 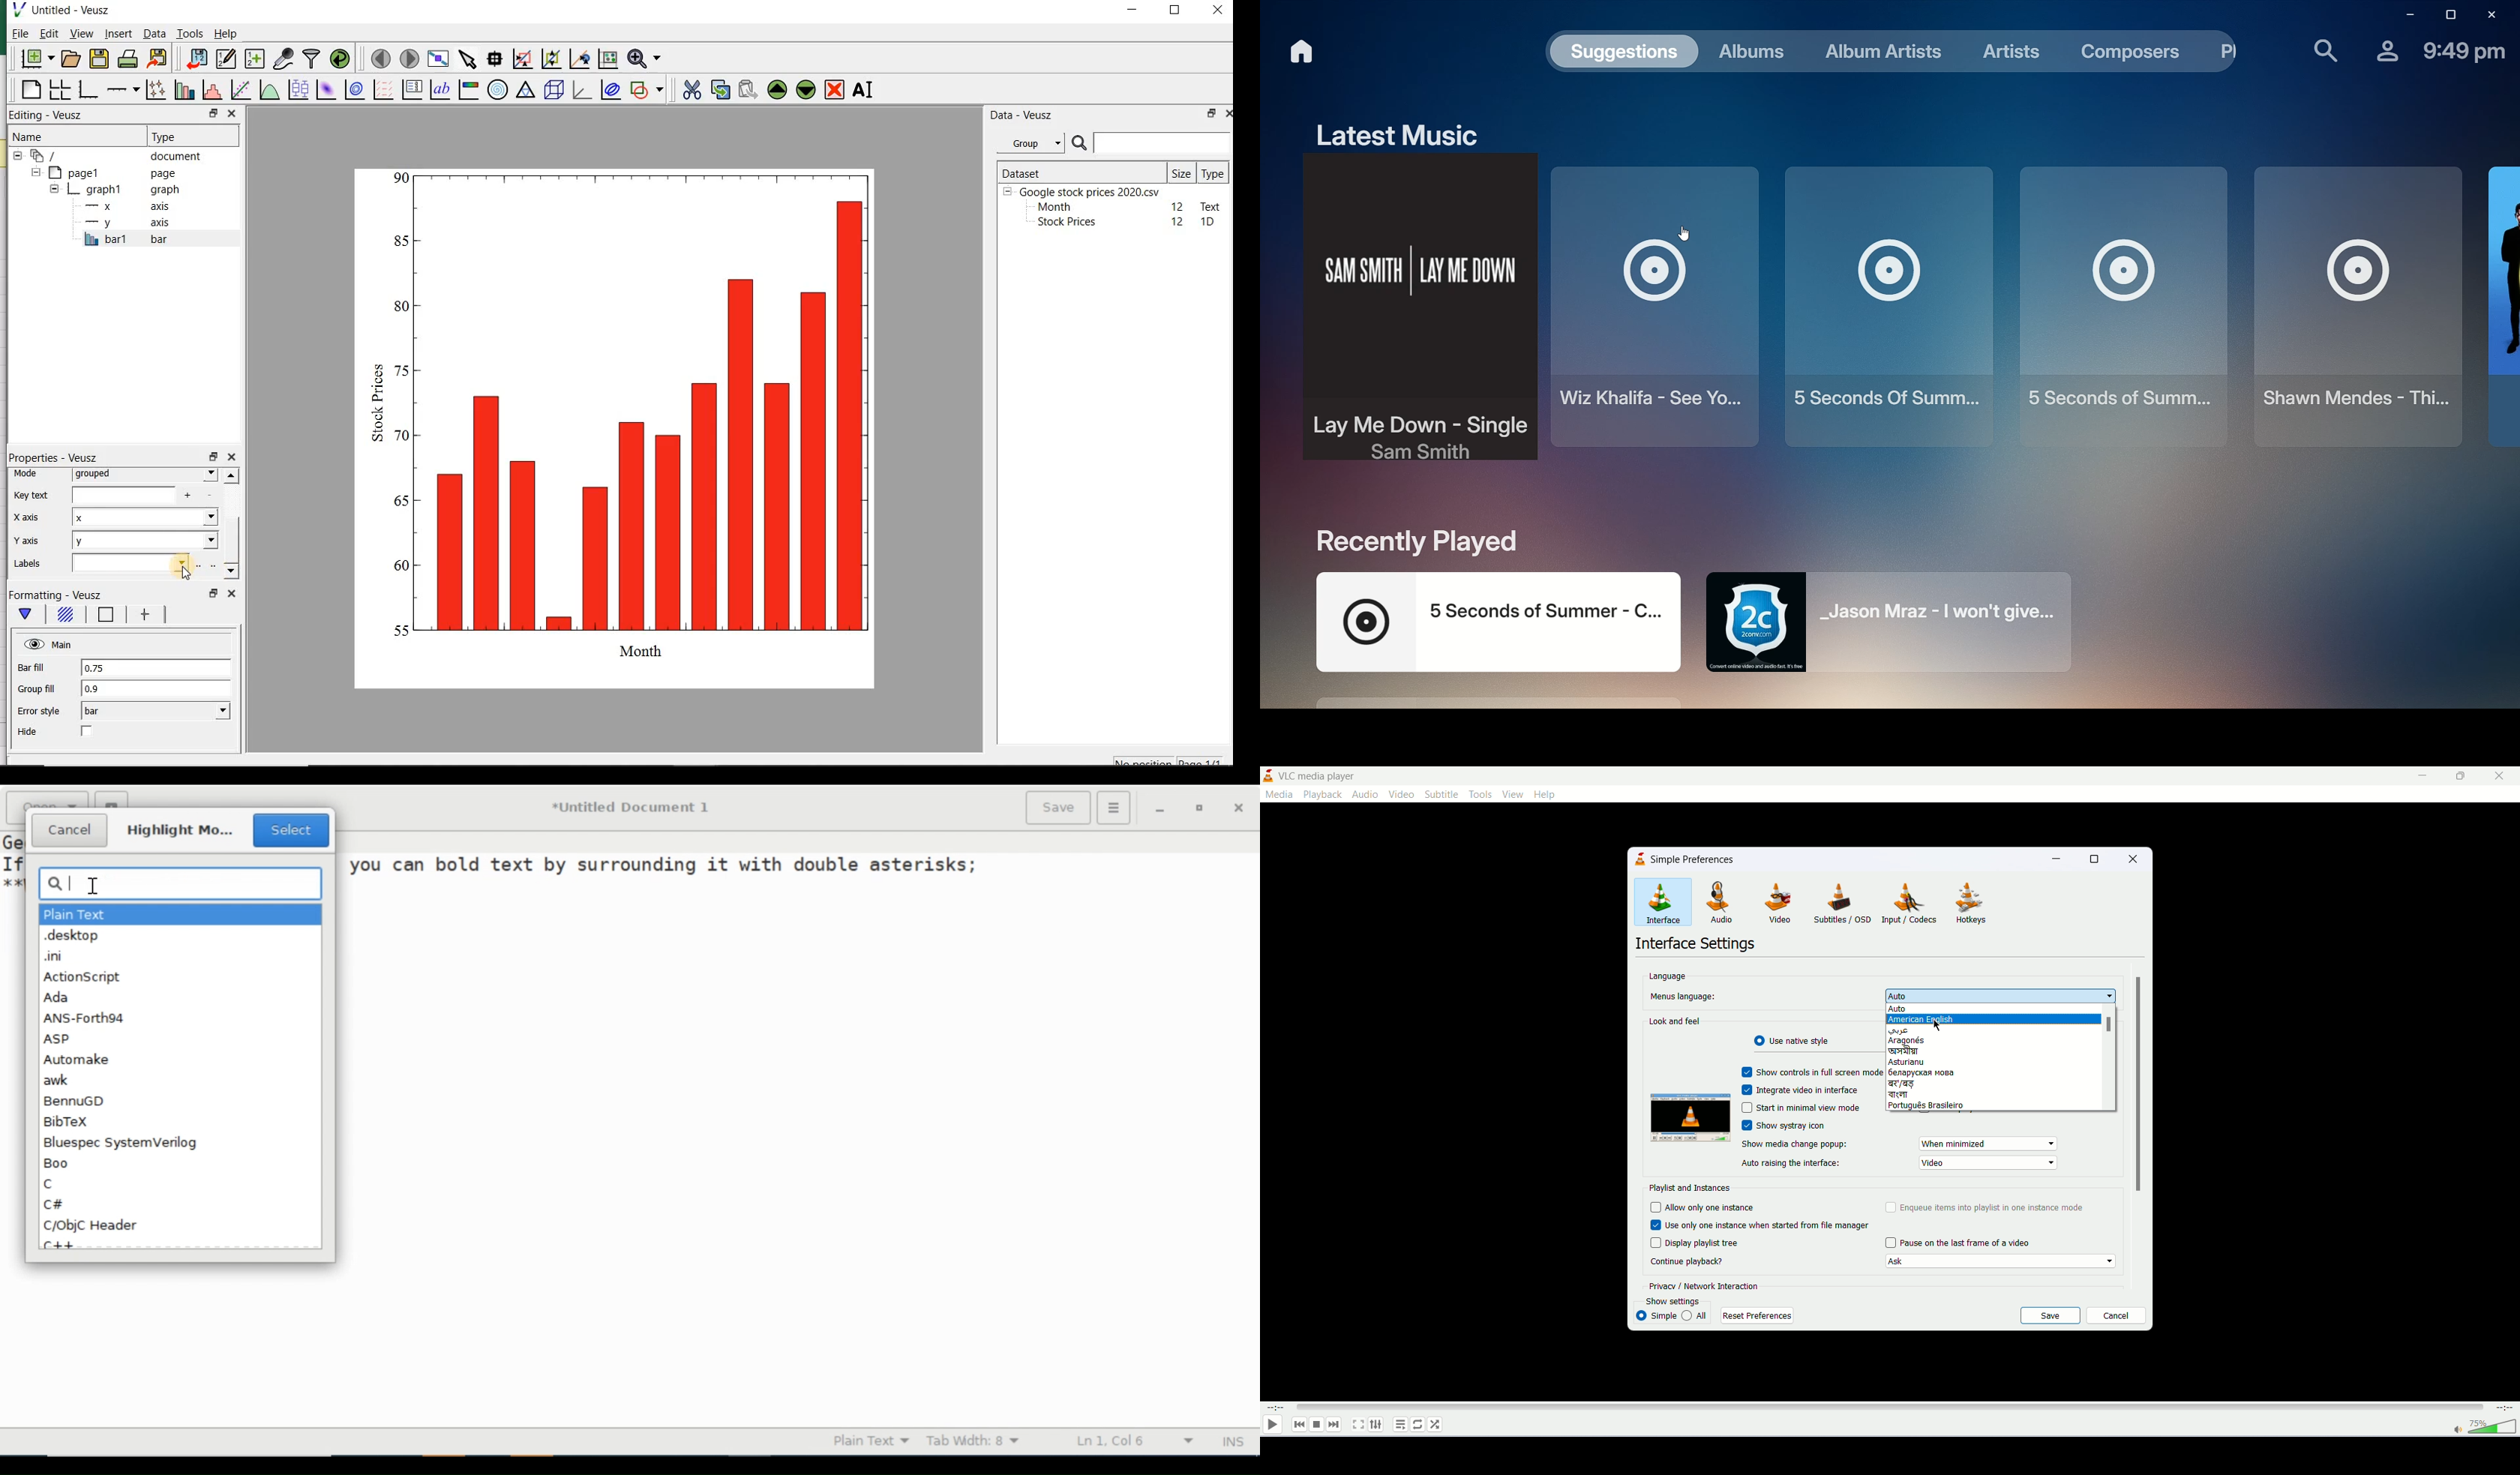 What do you see at coordinates (1641, 860) in the screenshot?
I see `icon` at bounding box center [1641, 860].